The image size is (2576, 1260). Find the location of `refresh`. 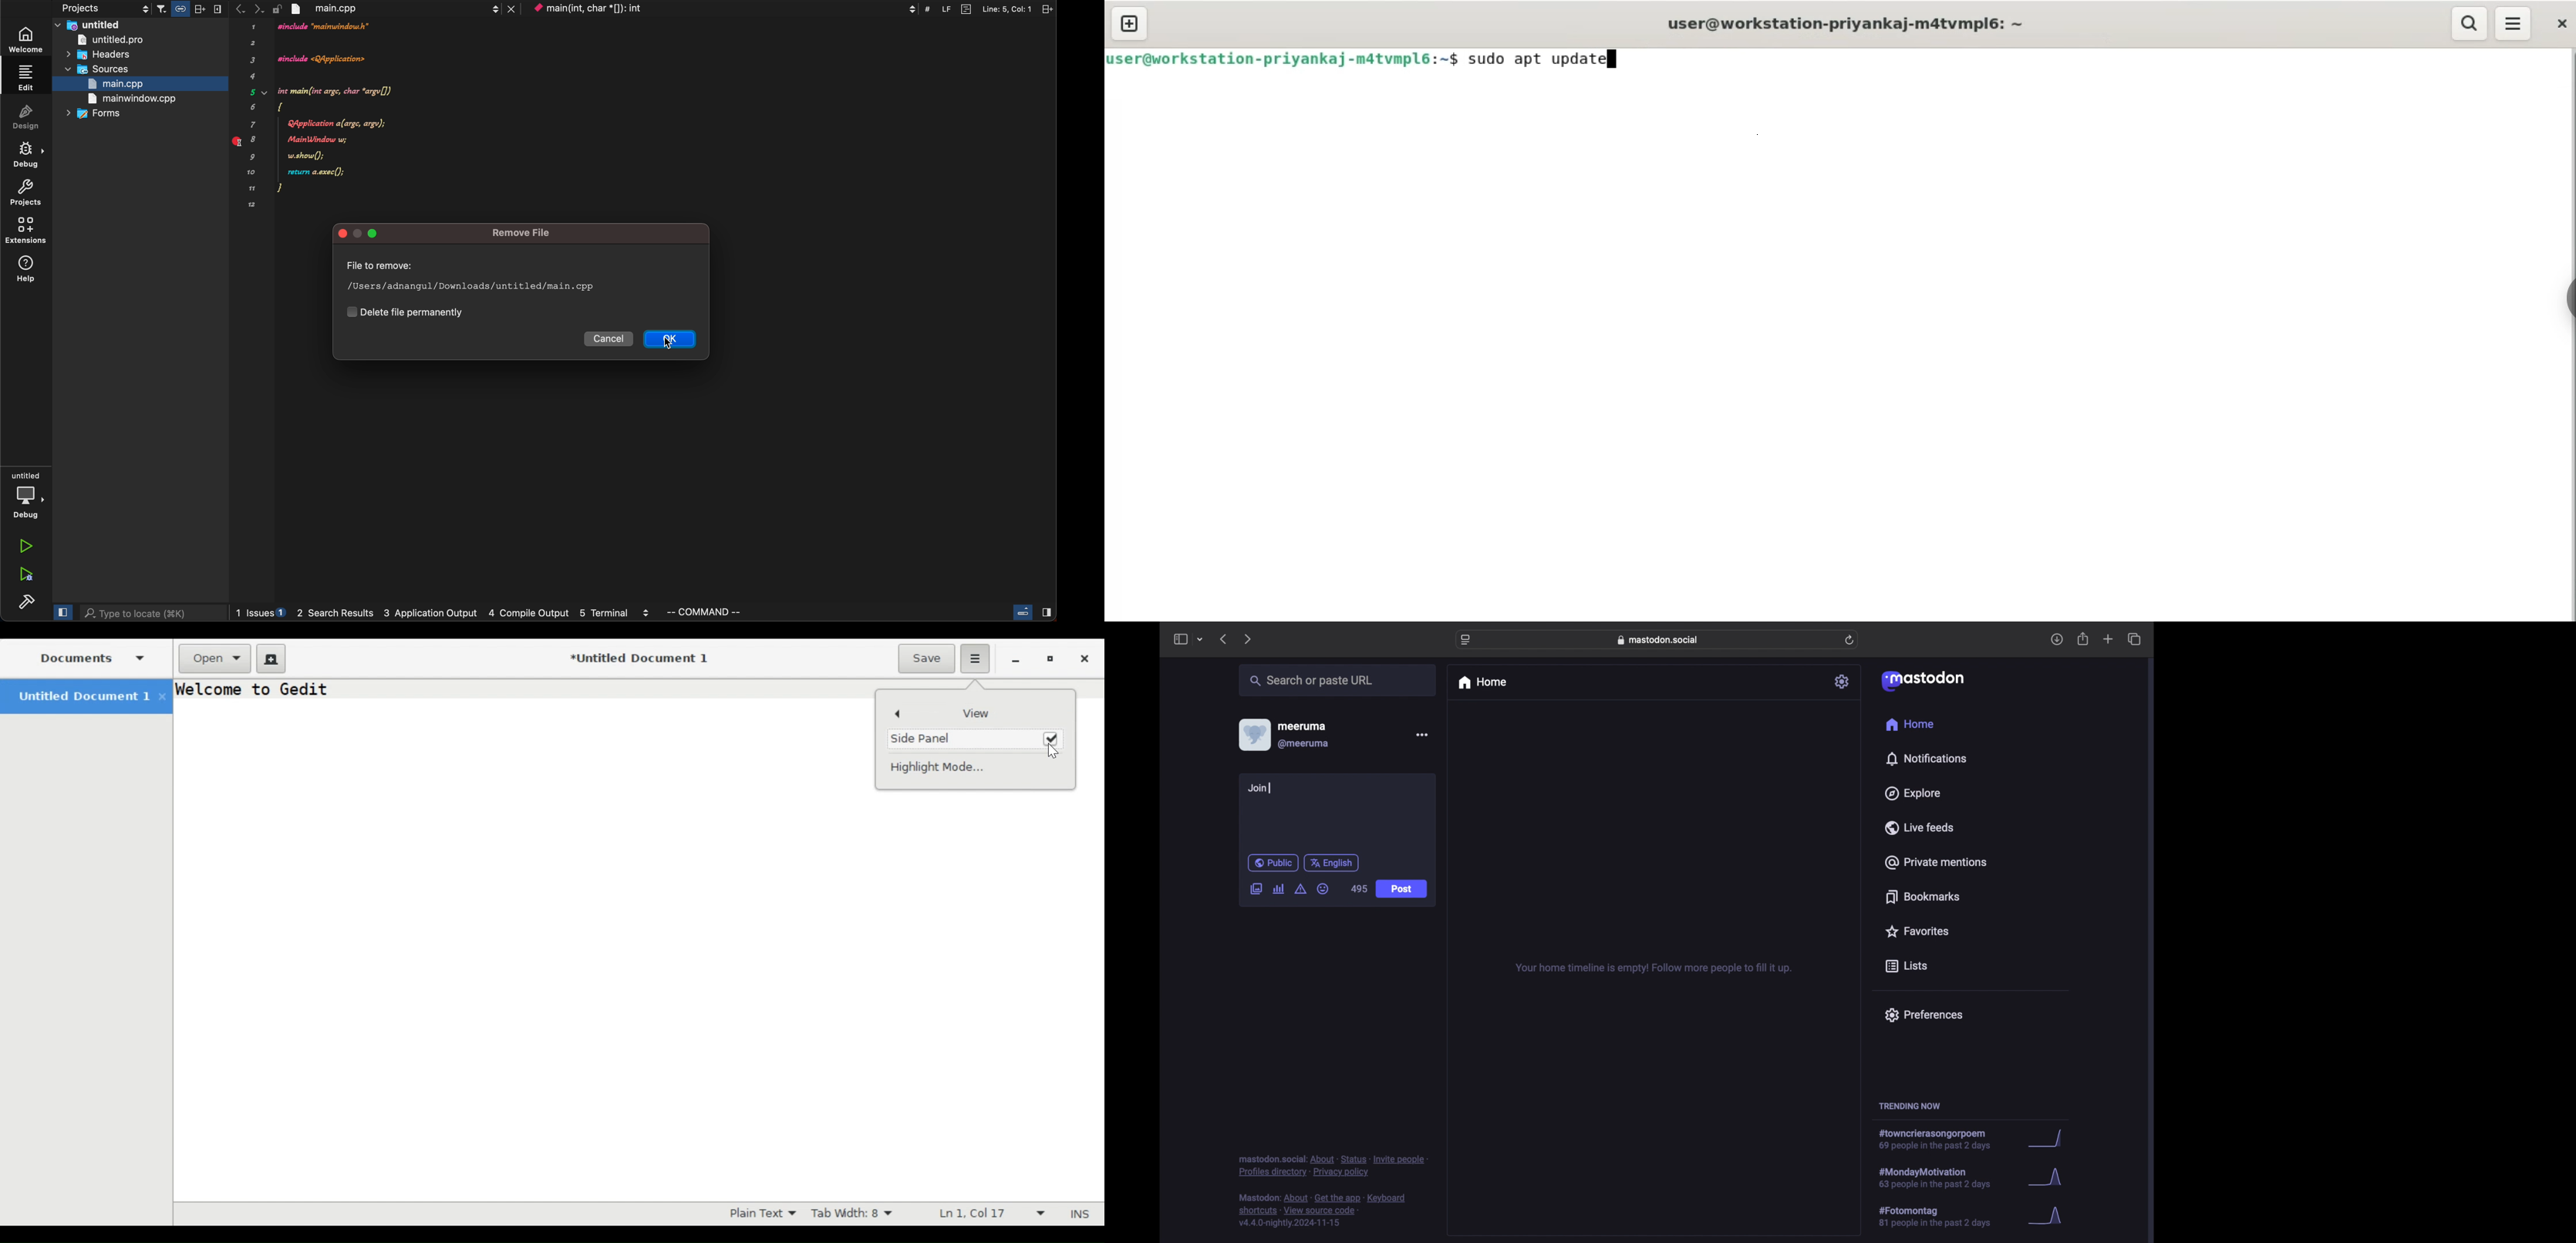

refresh is located at coordinates (1851, 640).